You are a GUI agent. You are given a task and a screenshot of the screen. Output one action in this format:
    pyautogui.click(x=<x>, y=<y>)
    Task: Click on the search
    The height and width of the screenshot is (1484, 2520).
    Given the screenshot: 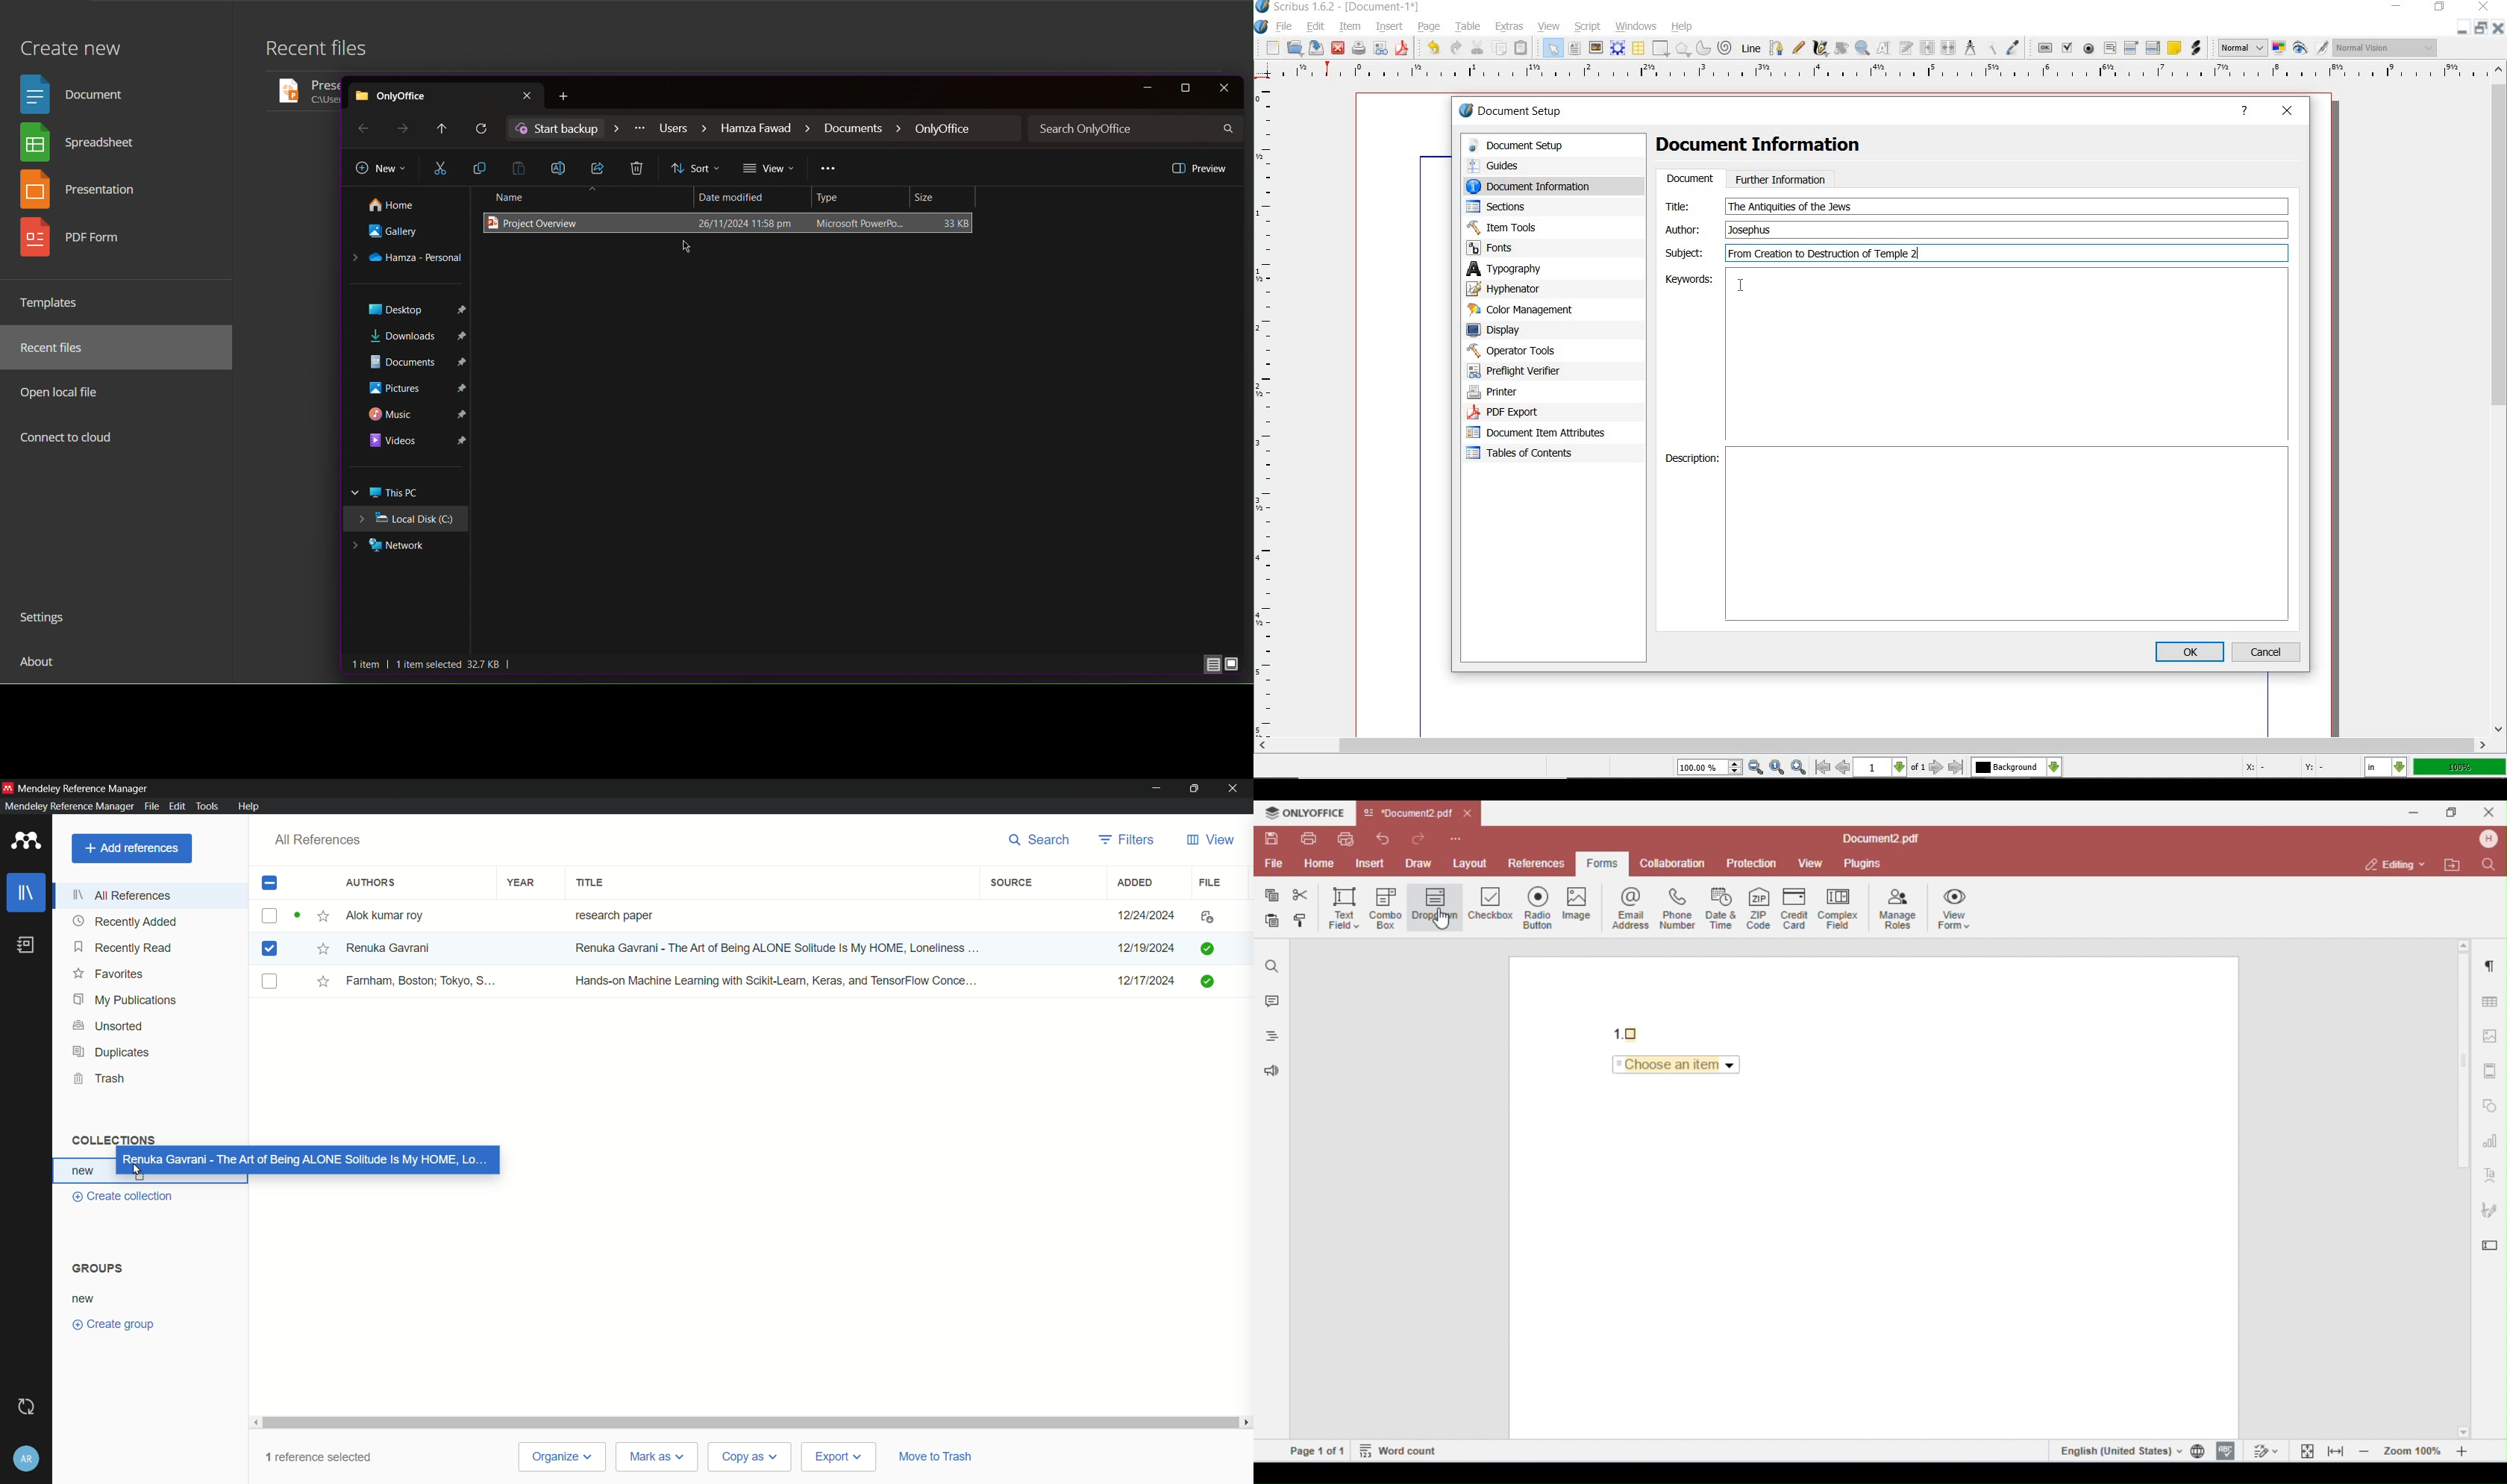 What is the action you would take?
    pyautogui.click(x=1041, y=840)
    